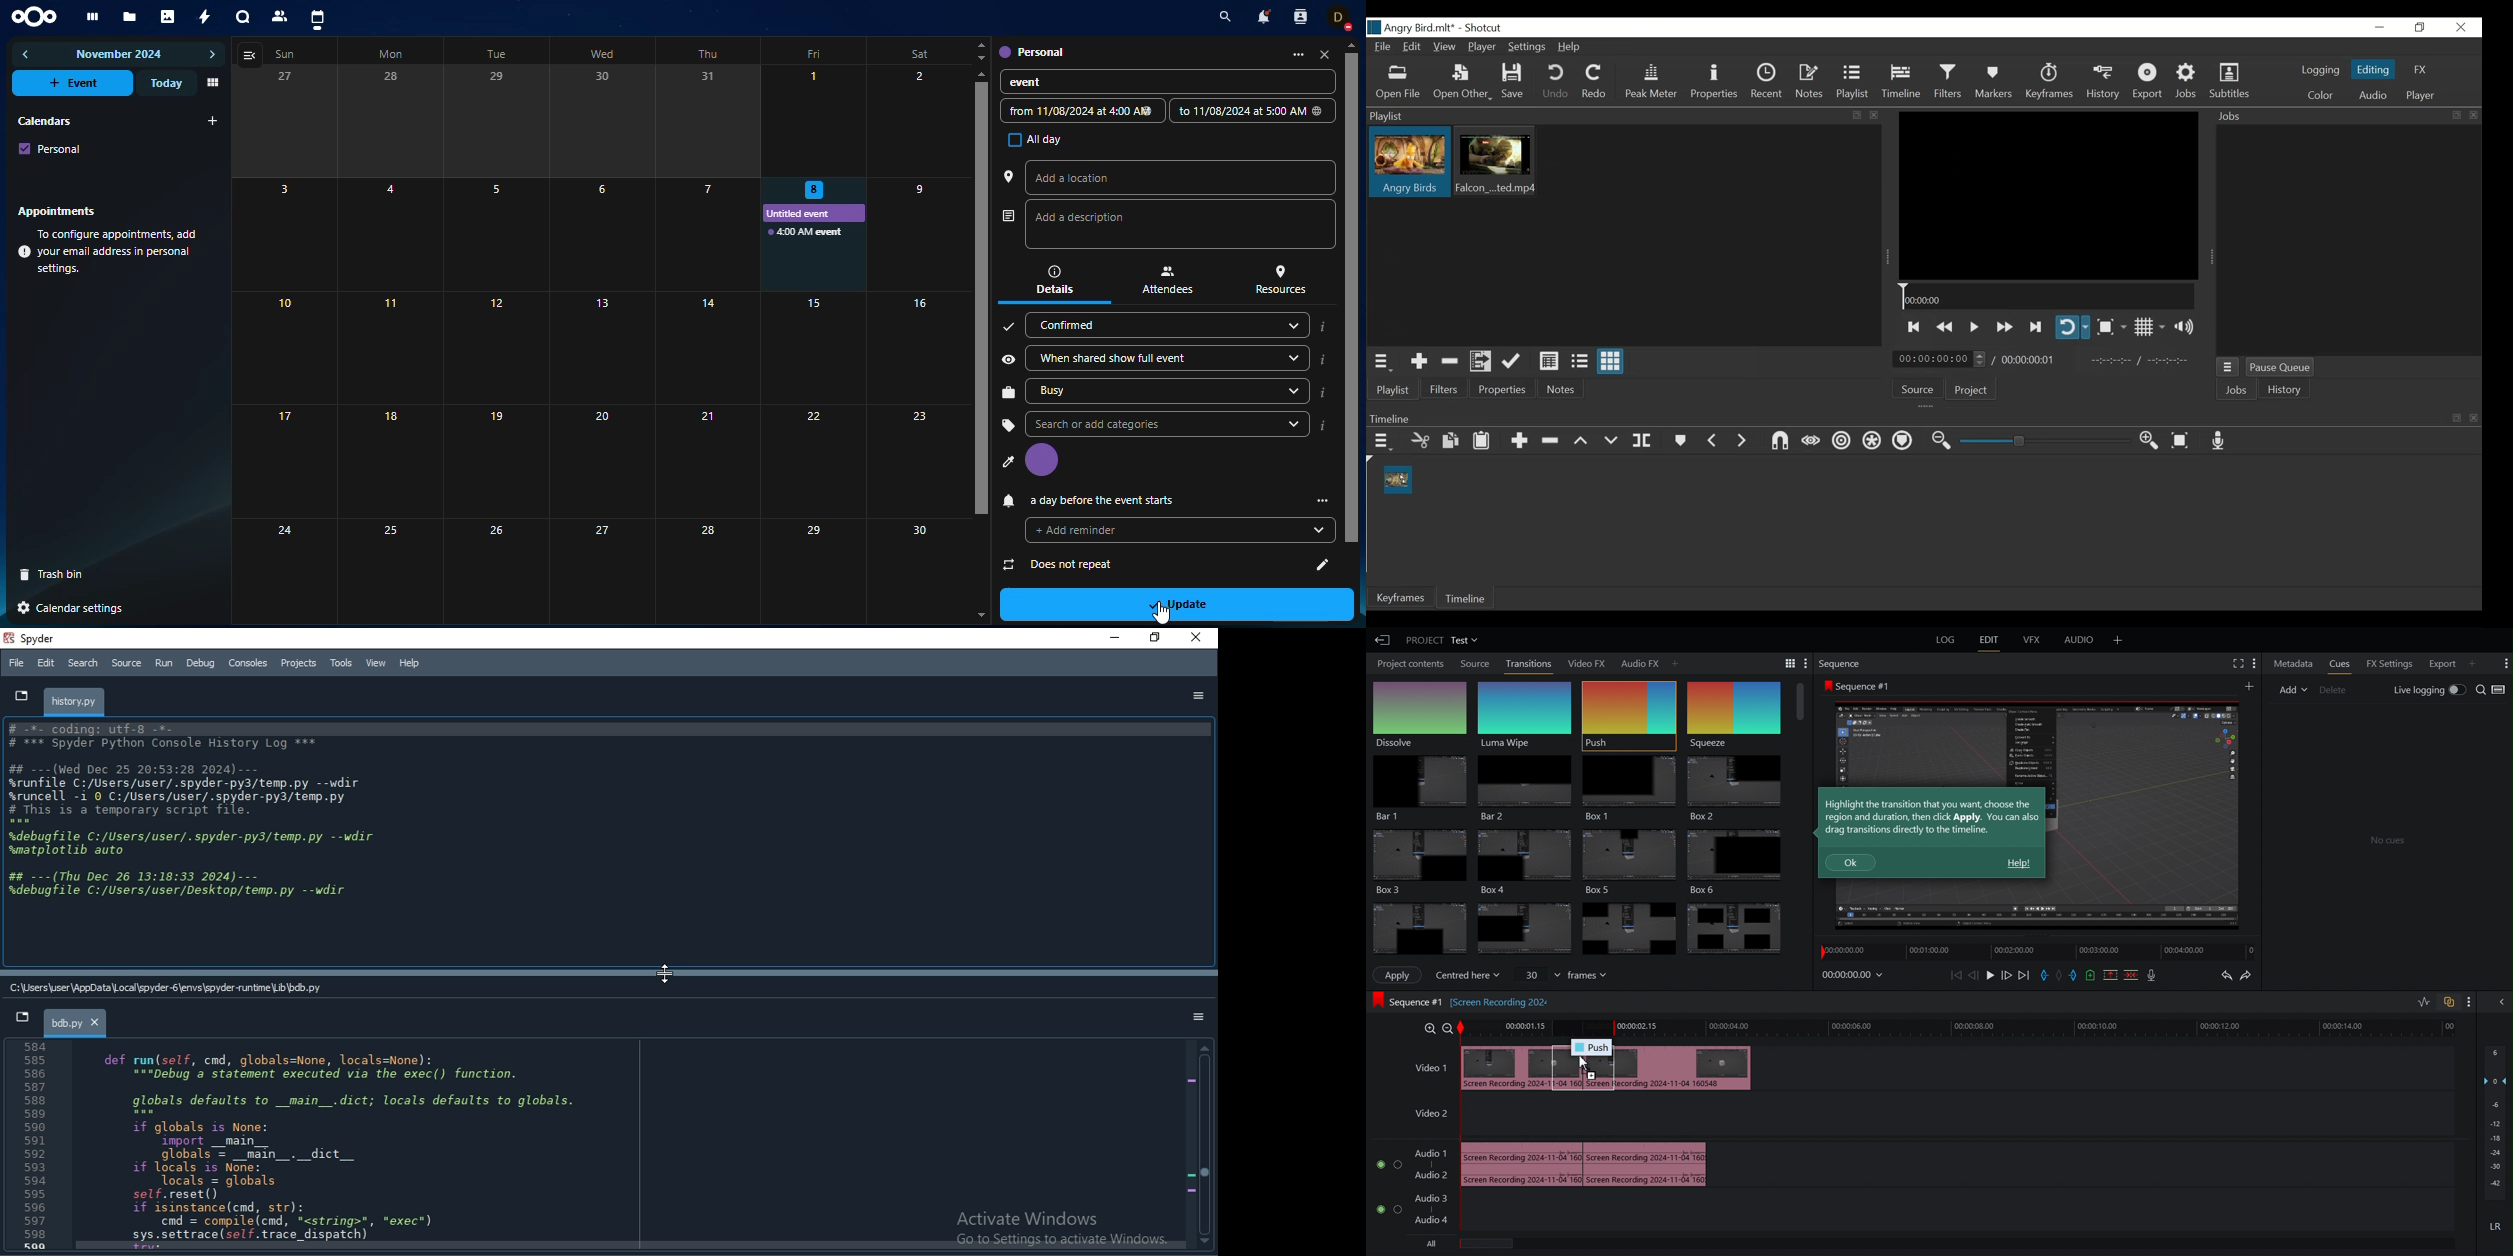 Image resolution: width=2520 pixels, height=1260 pixels. I want to click on Video FX, so click(1582, 662).